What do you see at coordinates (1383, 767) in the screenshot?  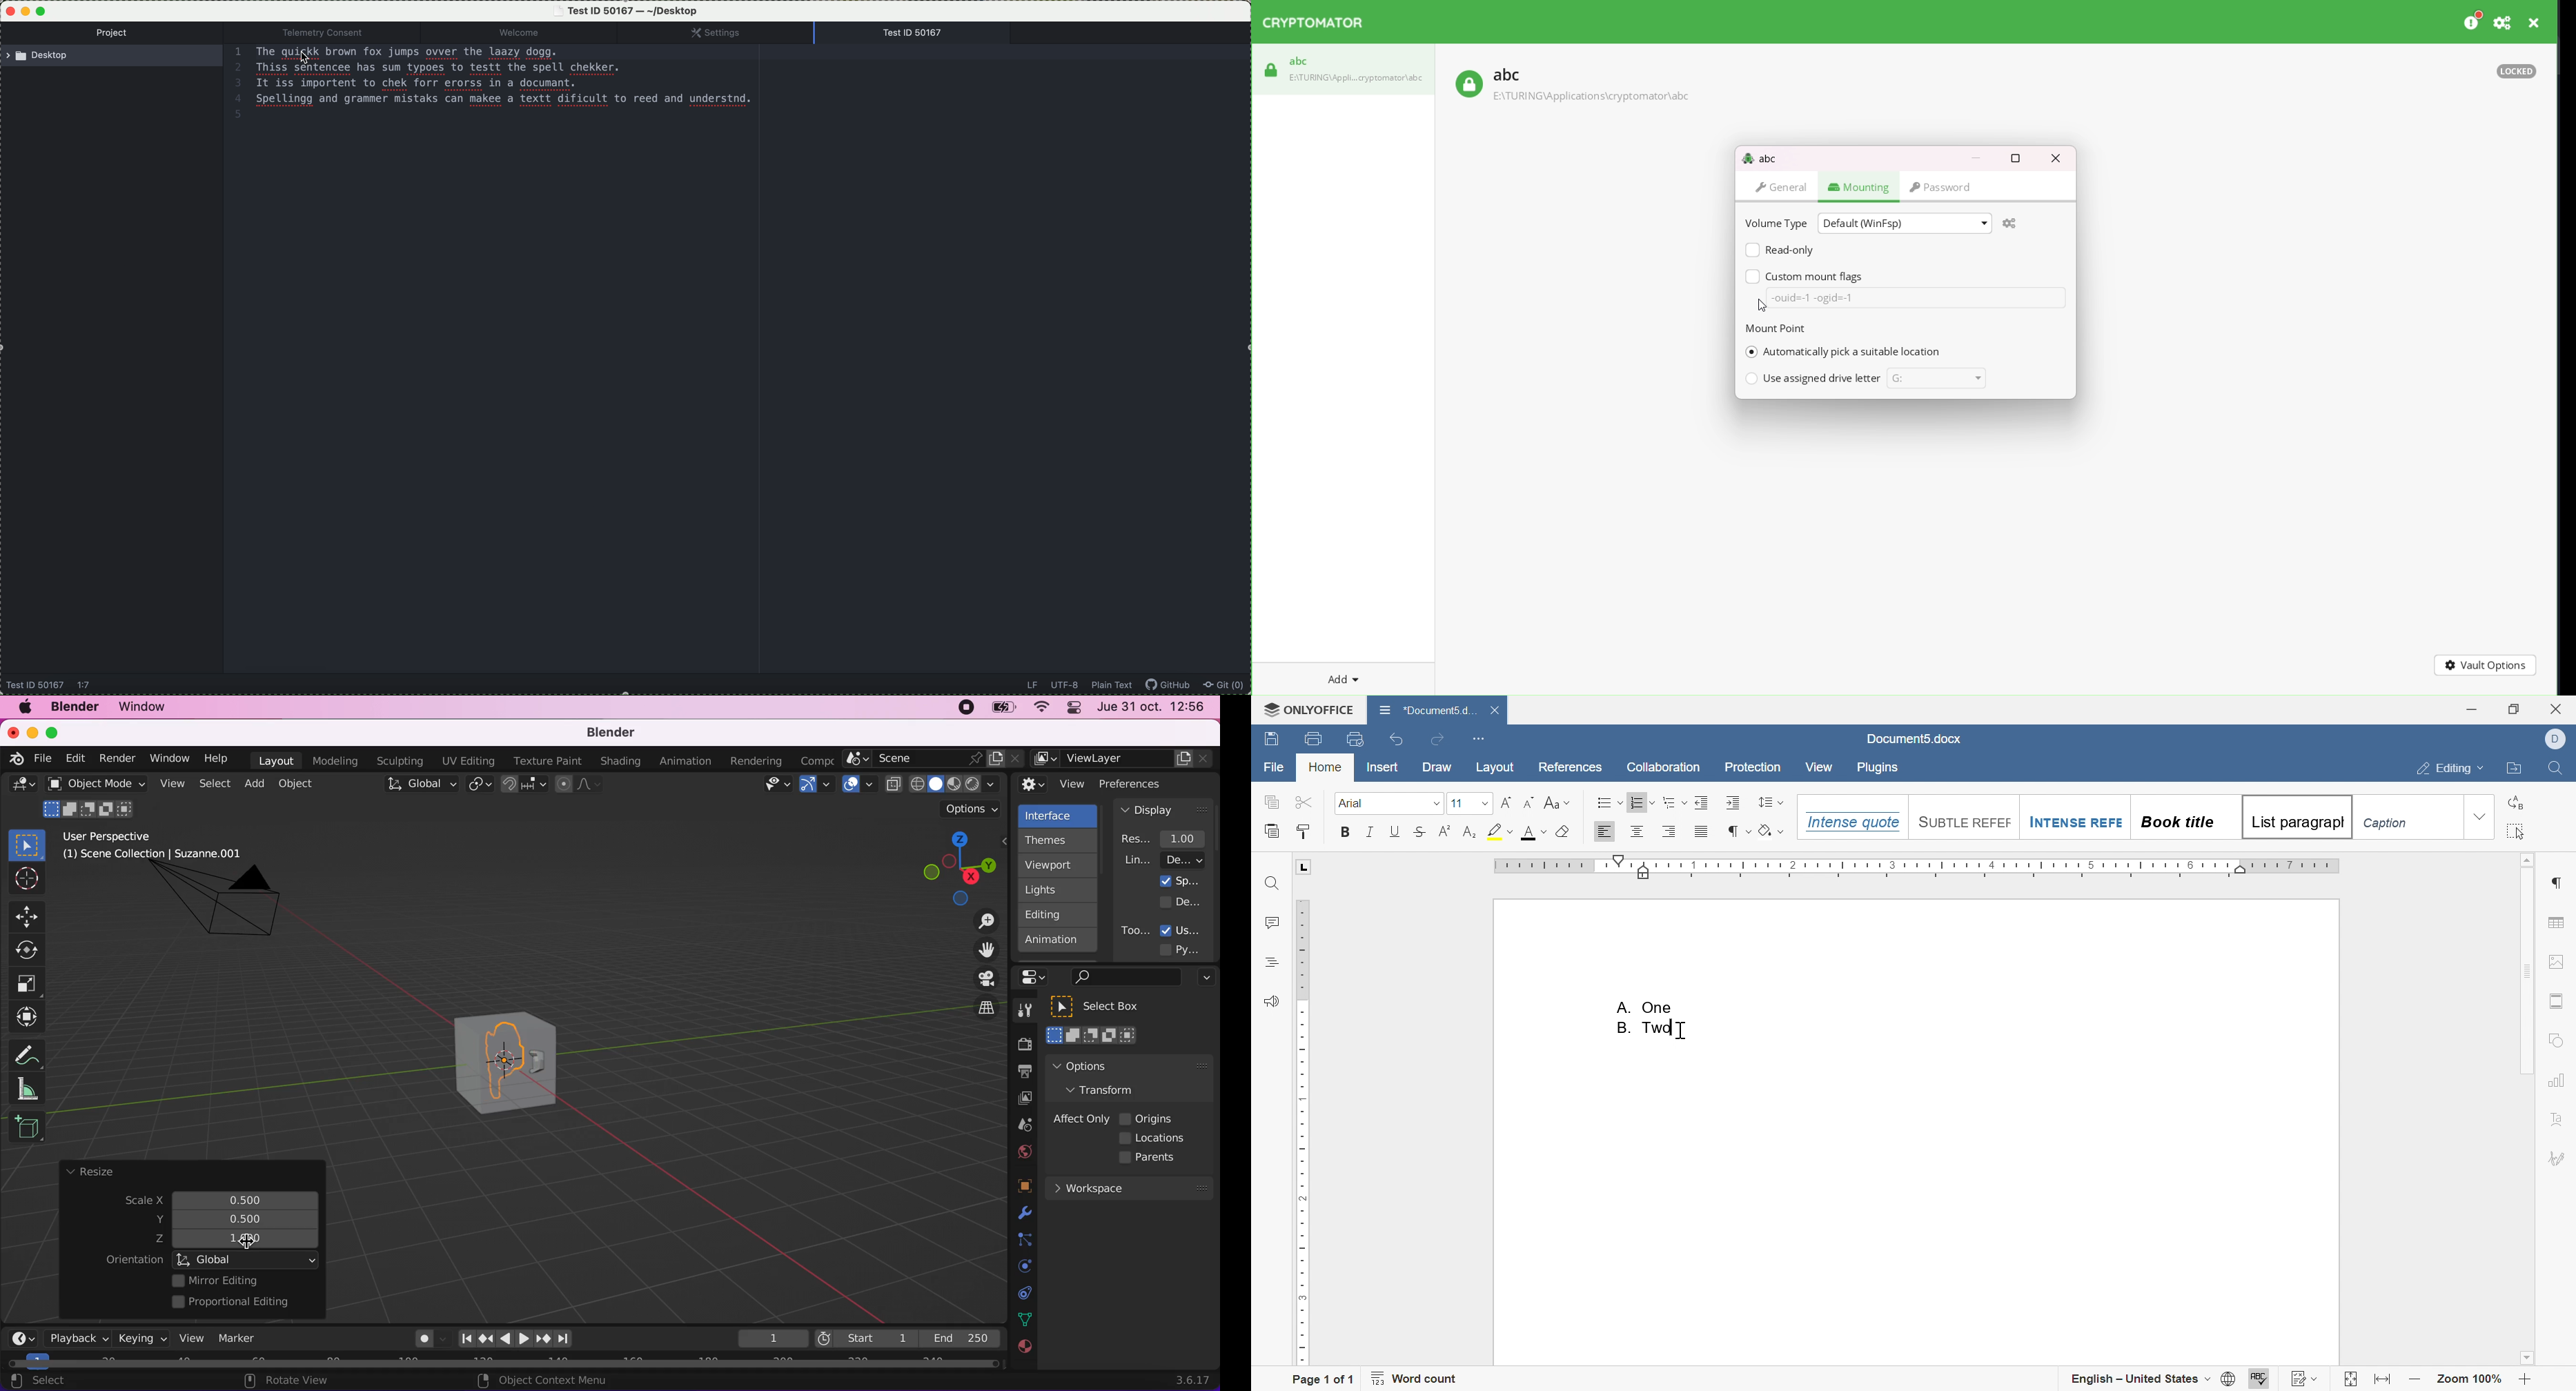 I see `insert` at bounding box center [1383, 767].